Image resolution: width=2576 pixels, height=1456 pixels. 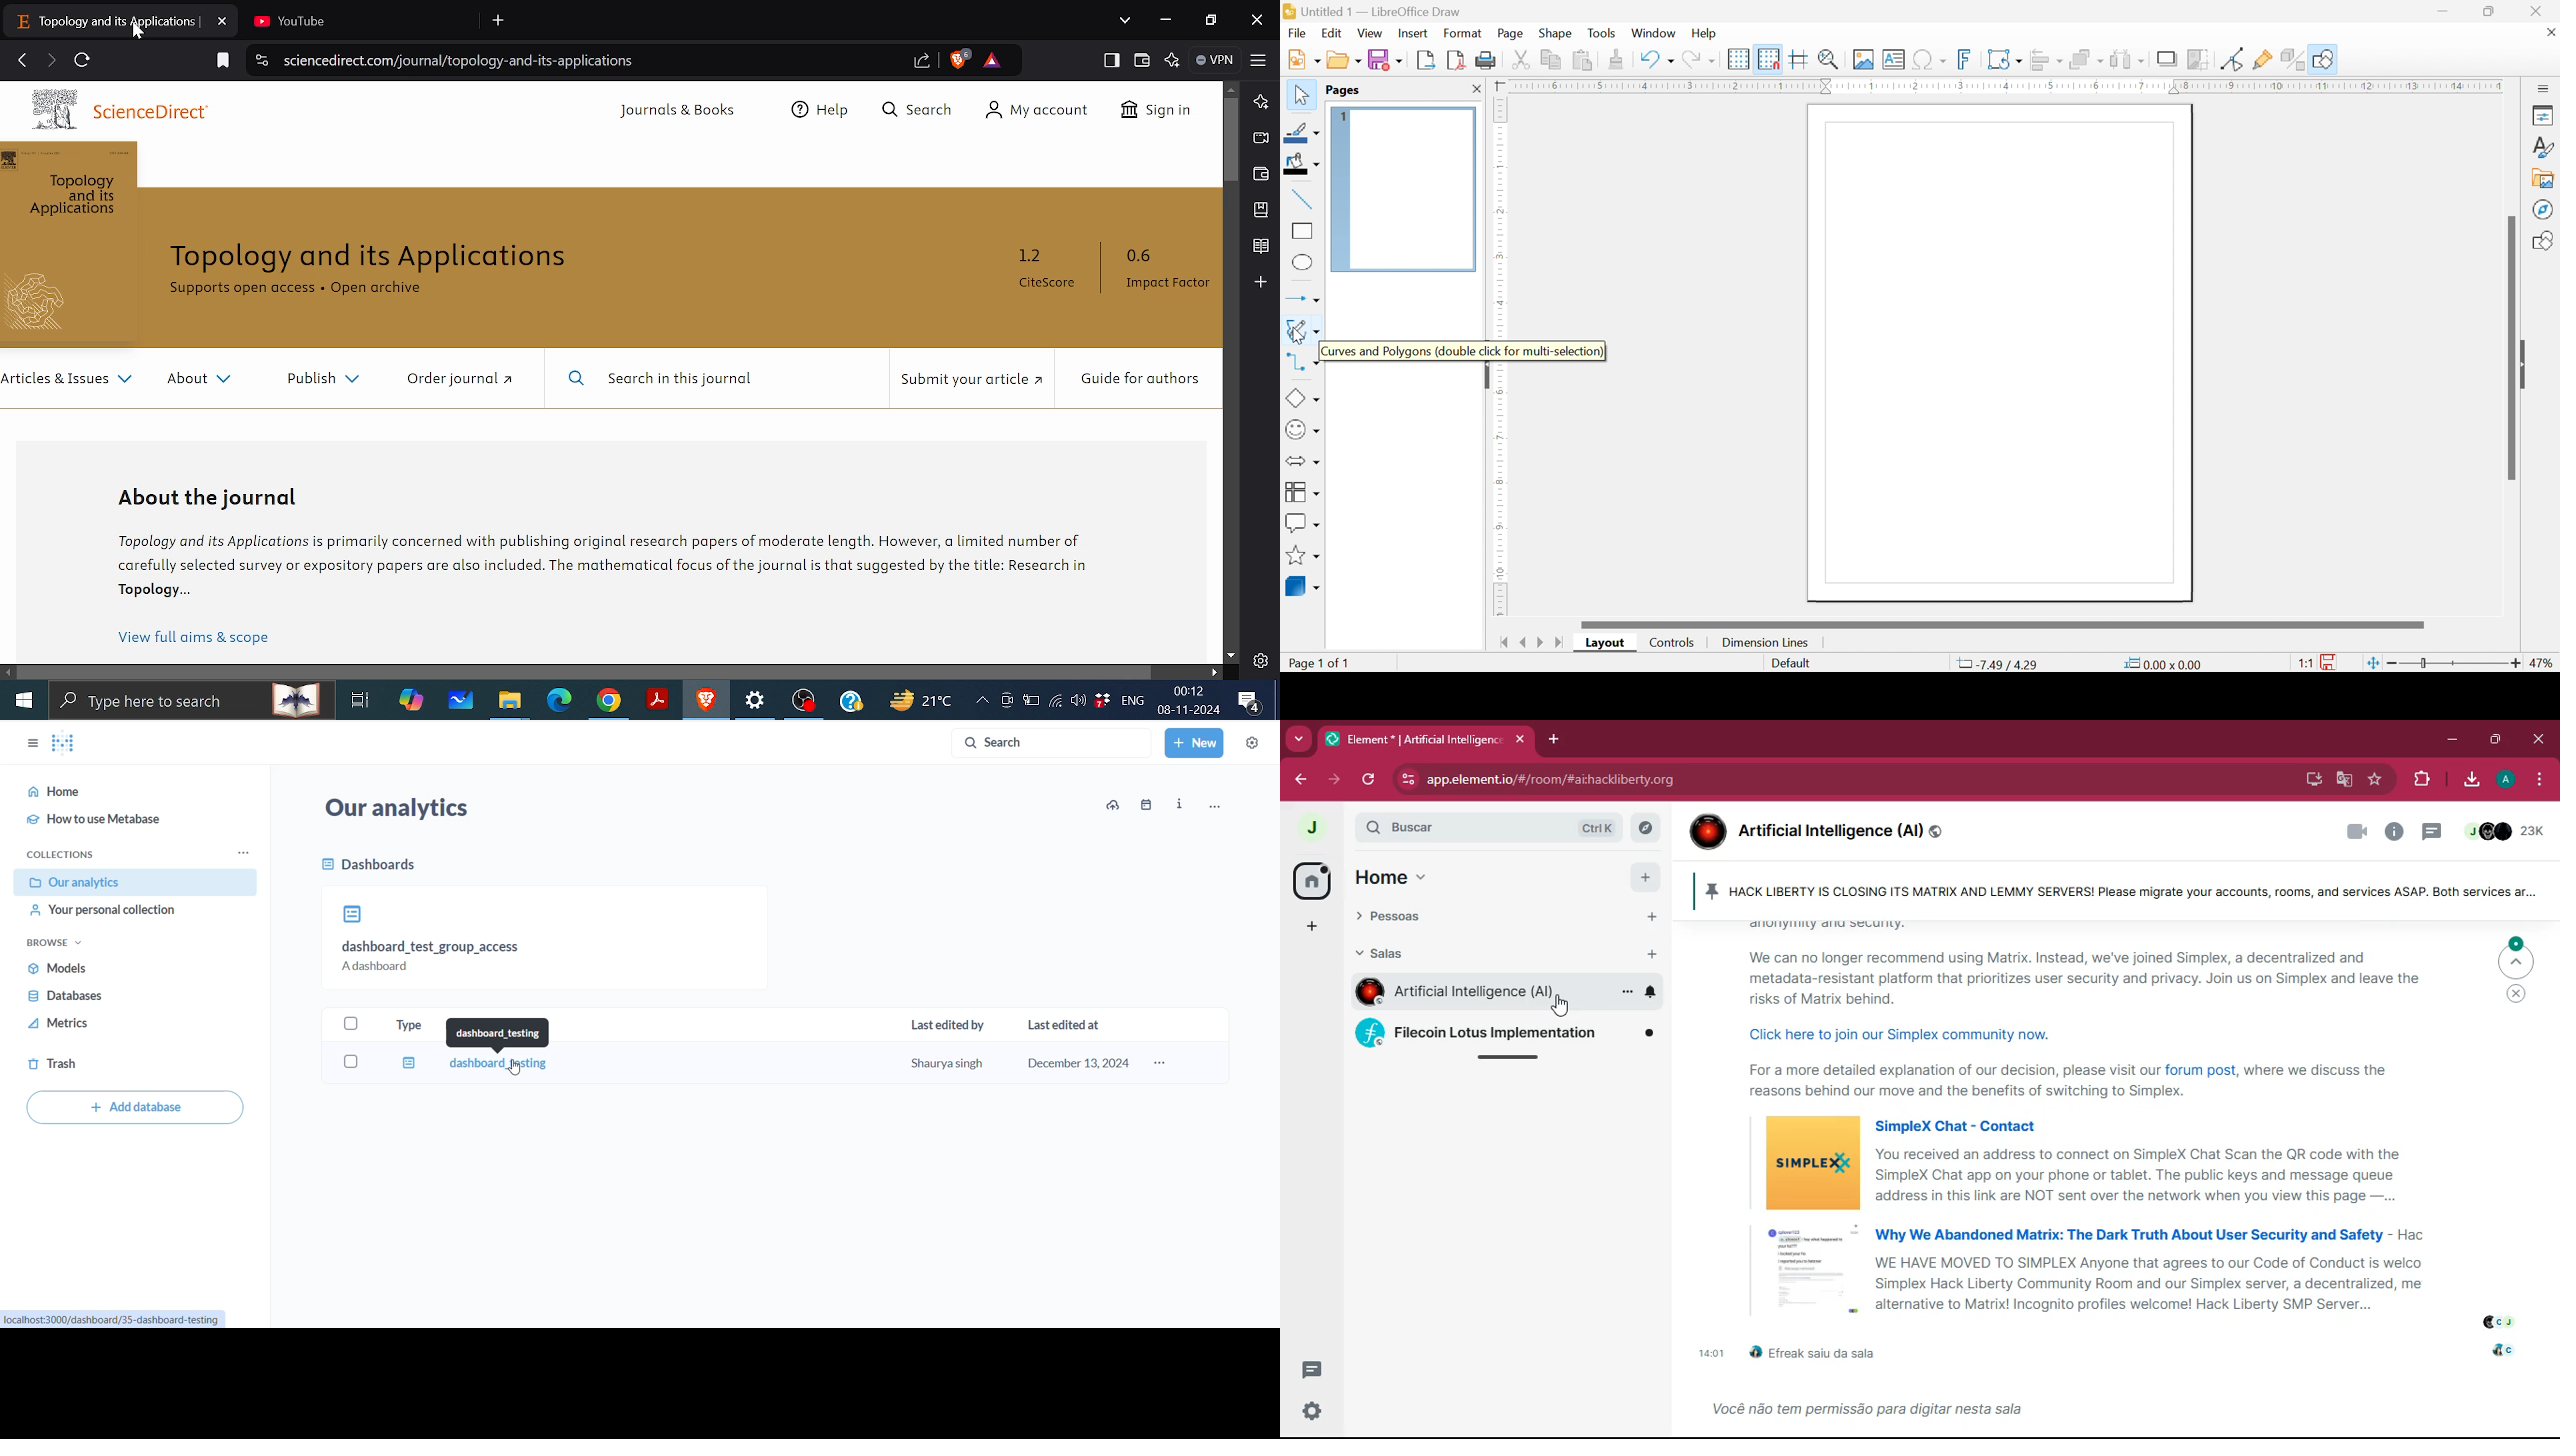 What do you see at coordinates (1513, 32) in the screenshot?
I see `page` at bounding box center [1513, 32].